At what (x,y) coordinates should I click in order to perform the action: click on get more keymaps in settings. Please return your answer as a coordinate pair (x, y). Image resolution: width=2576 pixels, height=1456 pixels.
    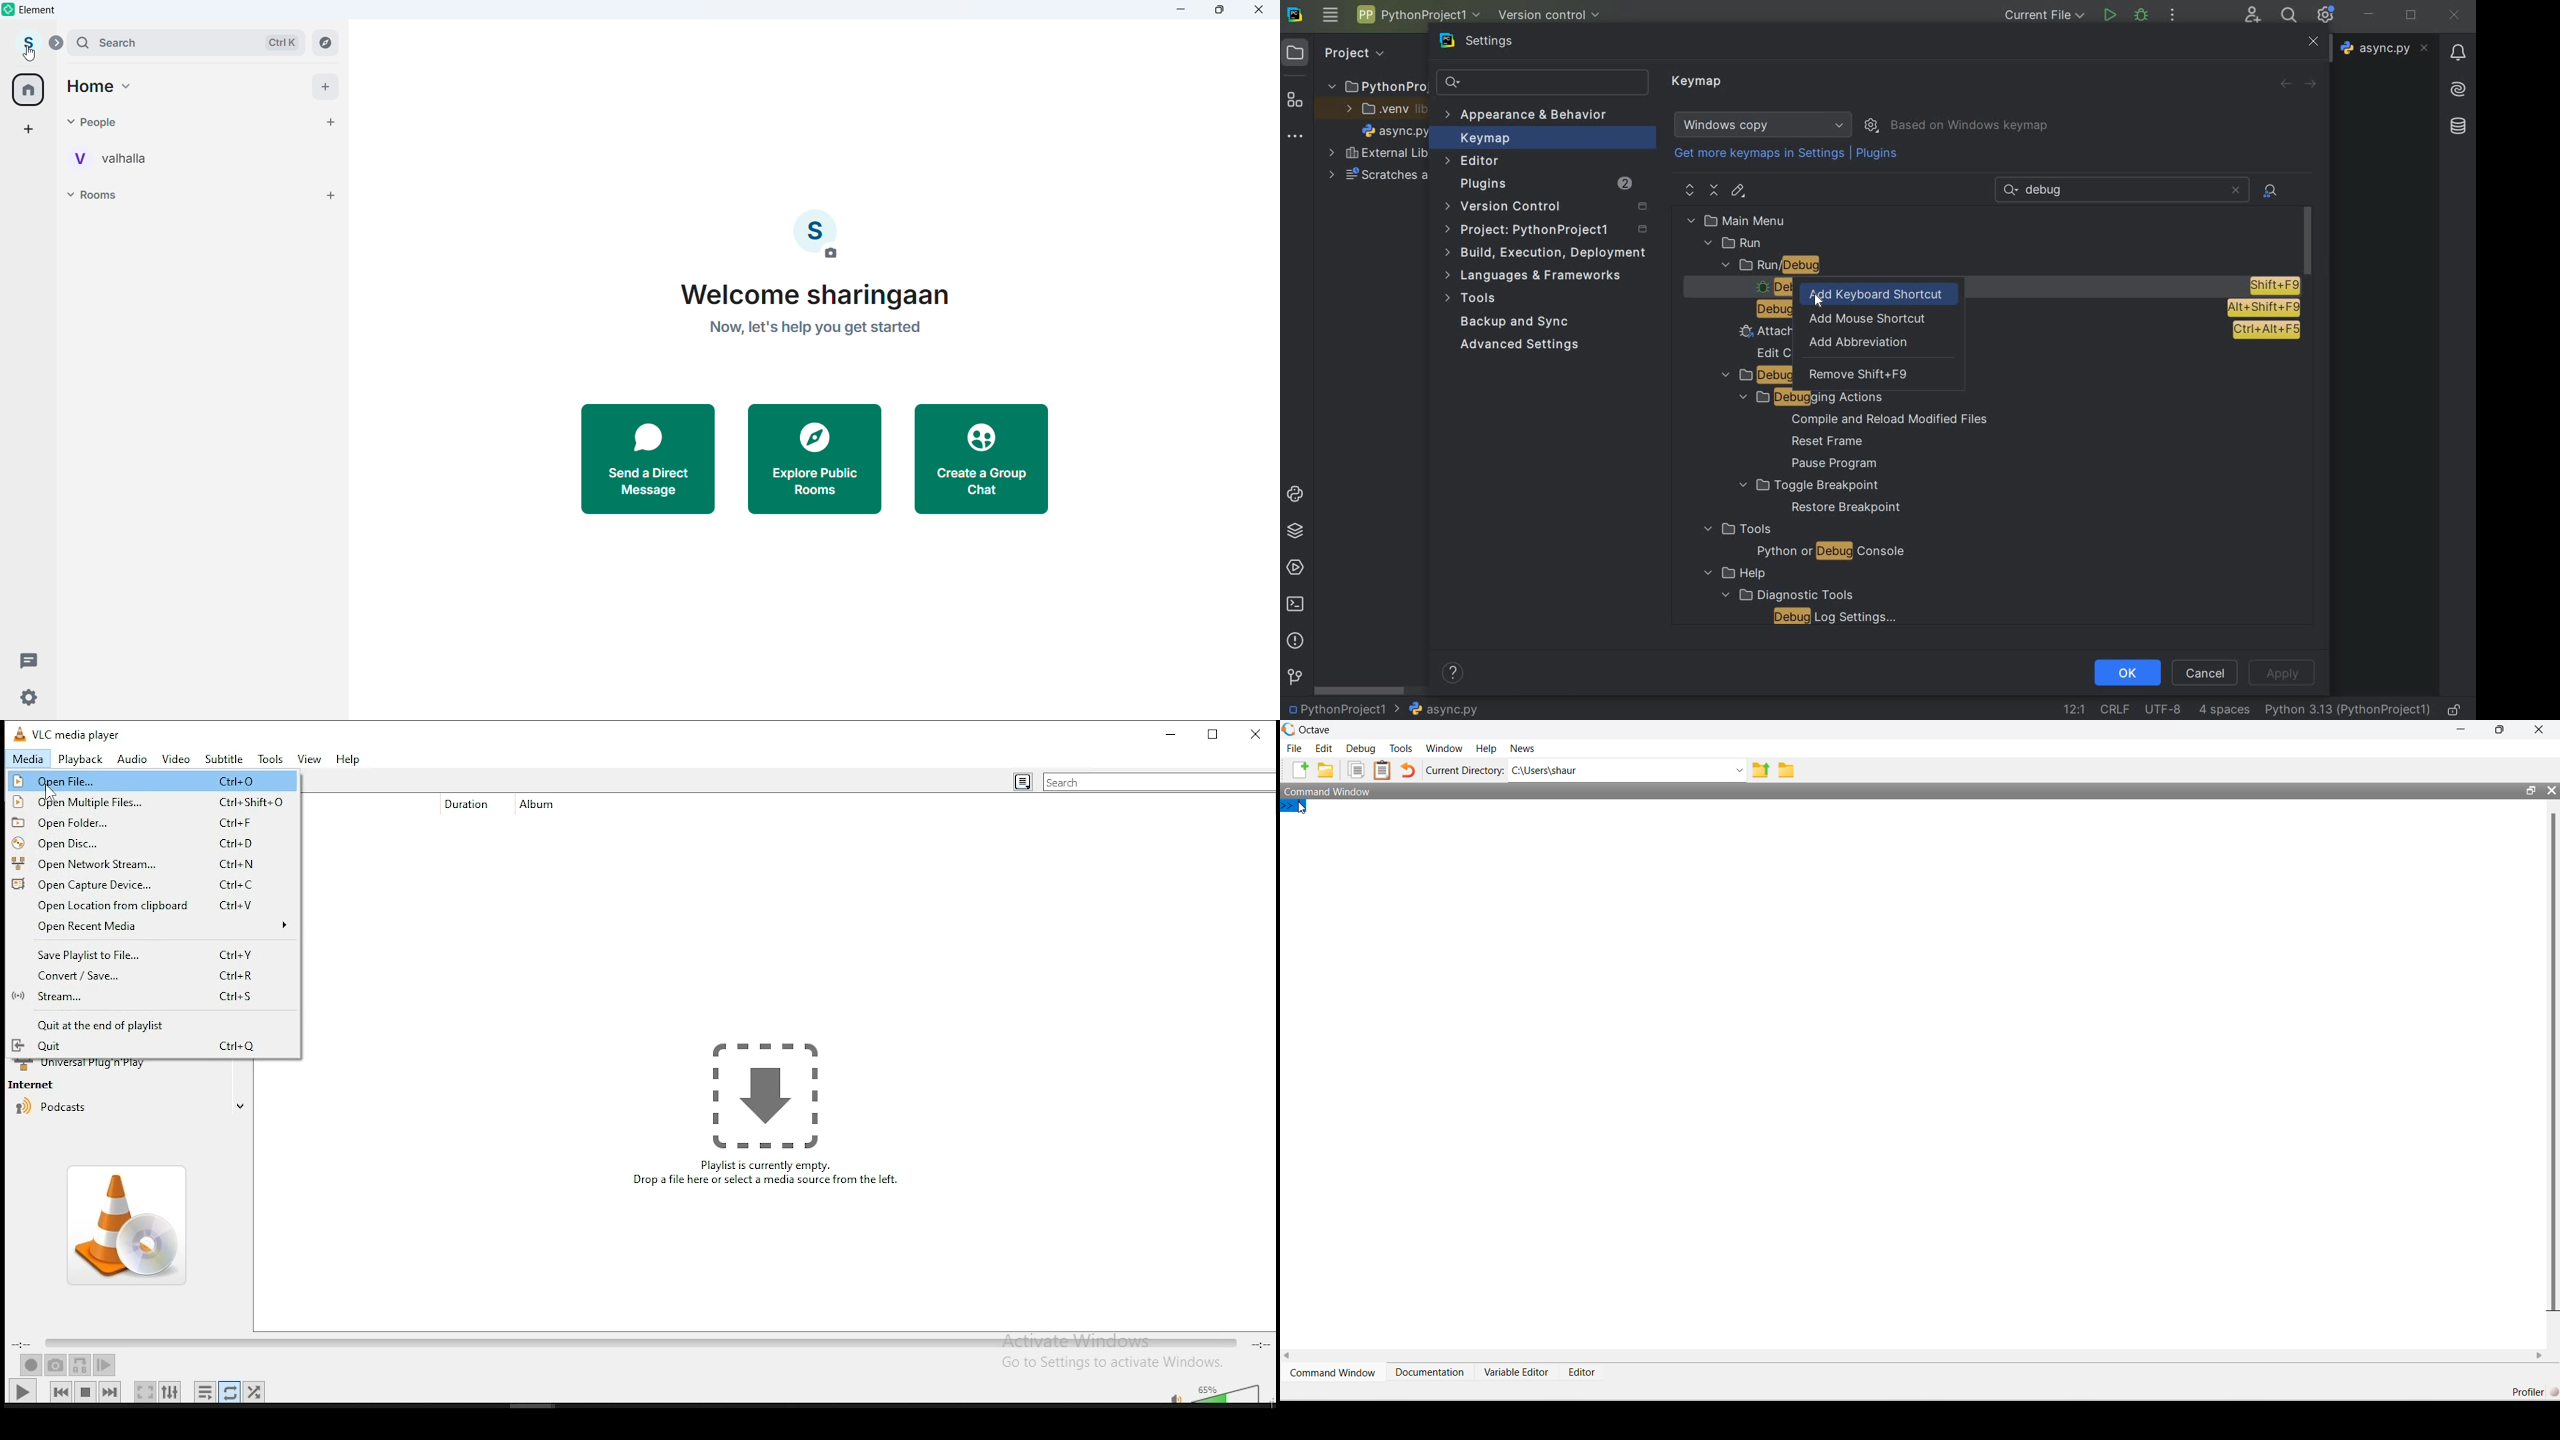
    Looking at the image, I should click on (1761, 155).